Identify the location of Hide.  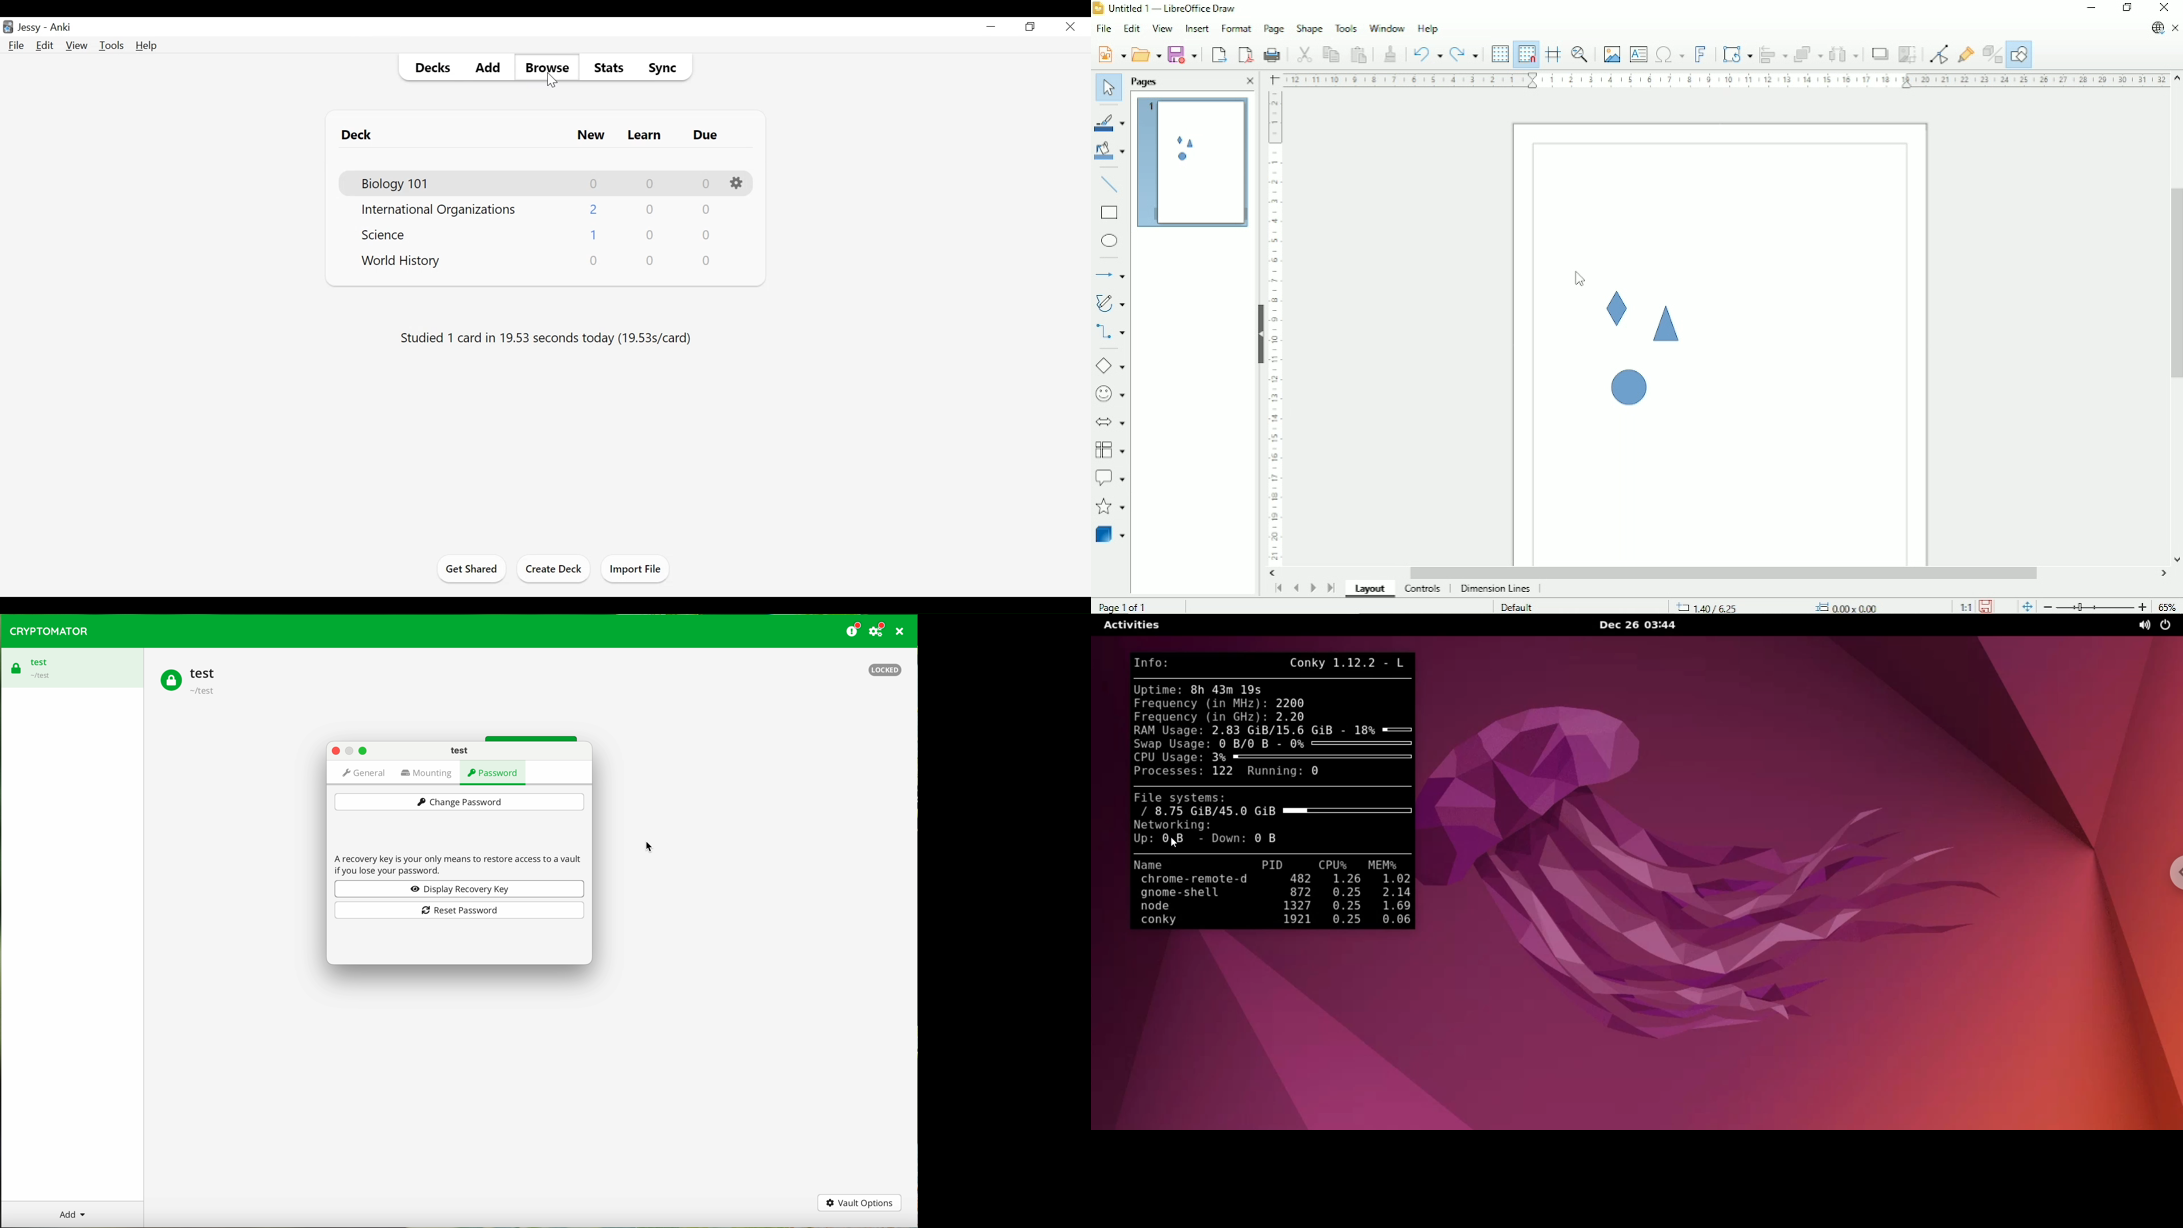
(1260, 334).